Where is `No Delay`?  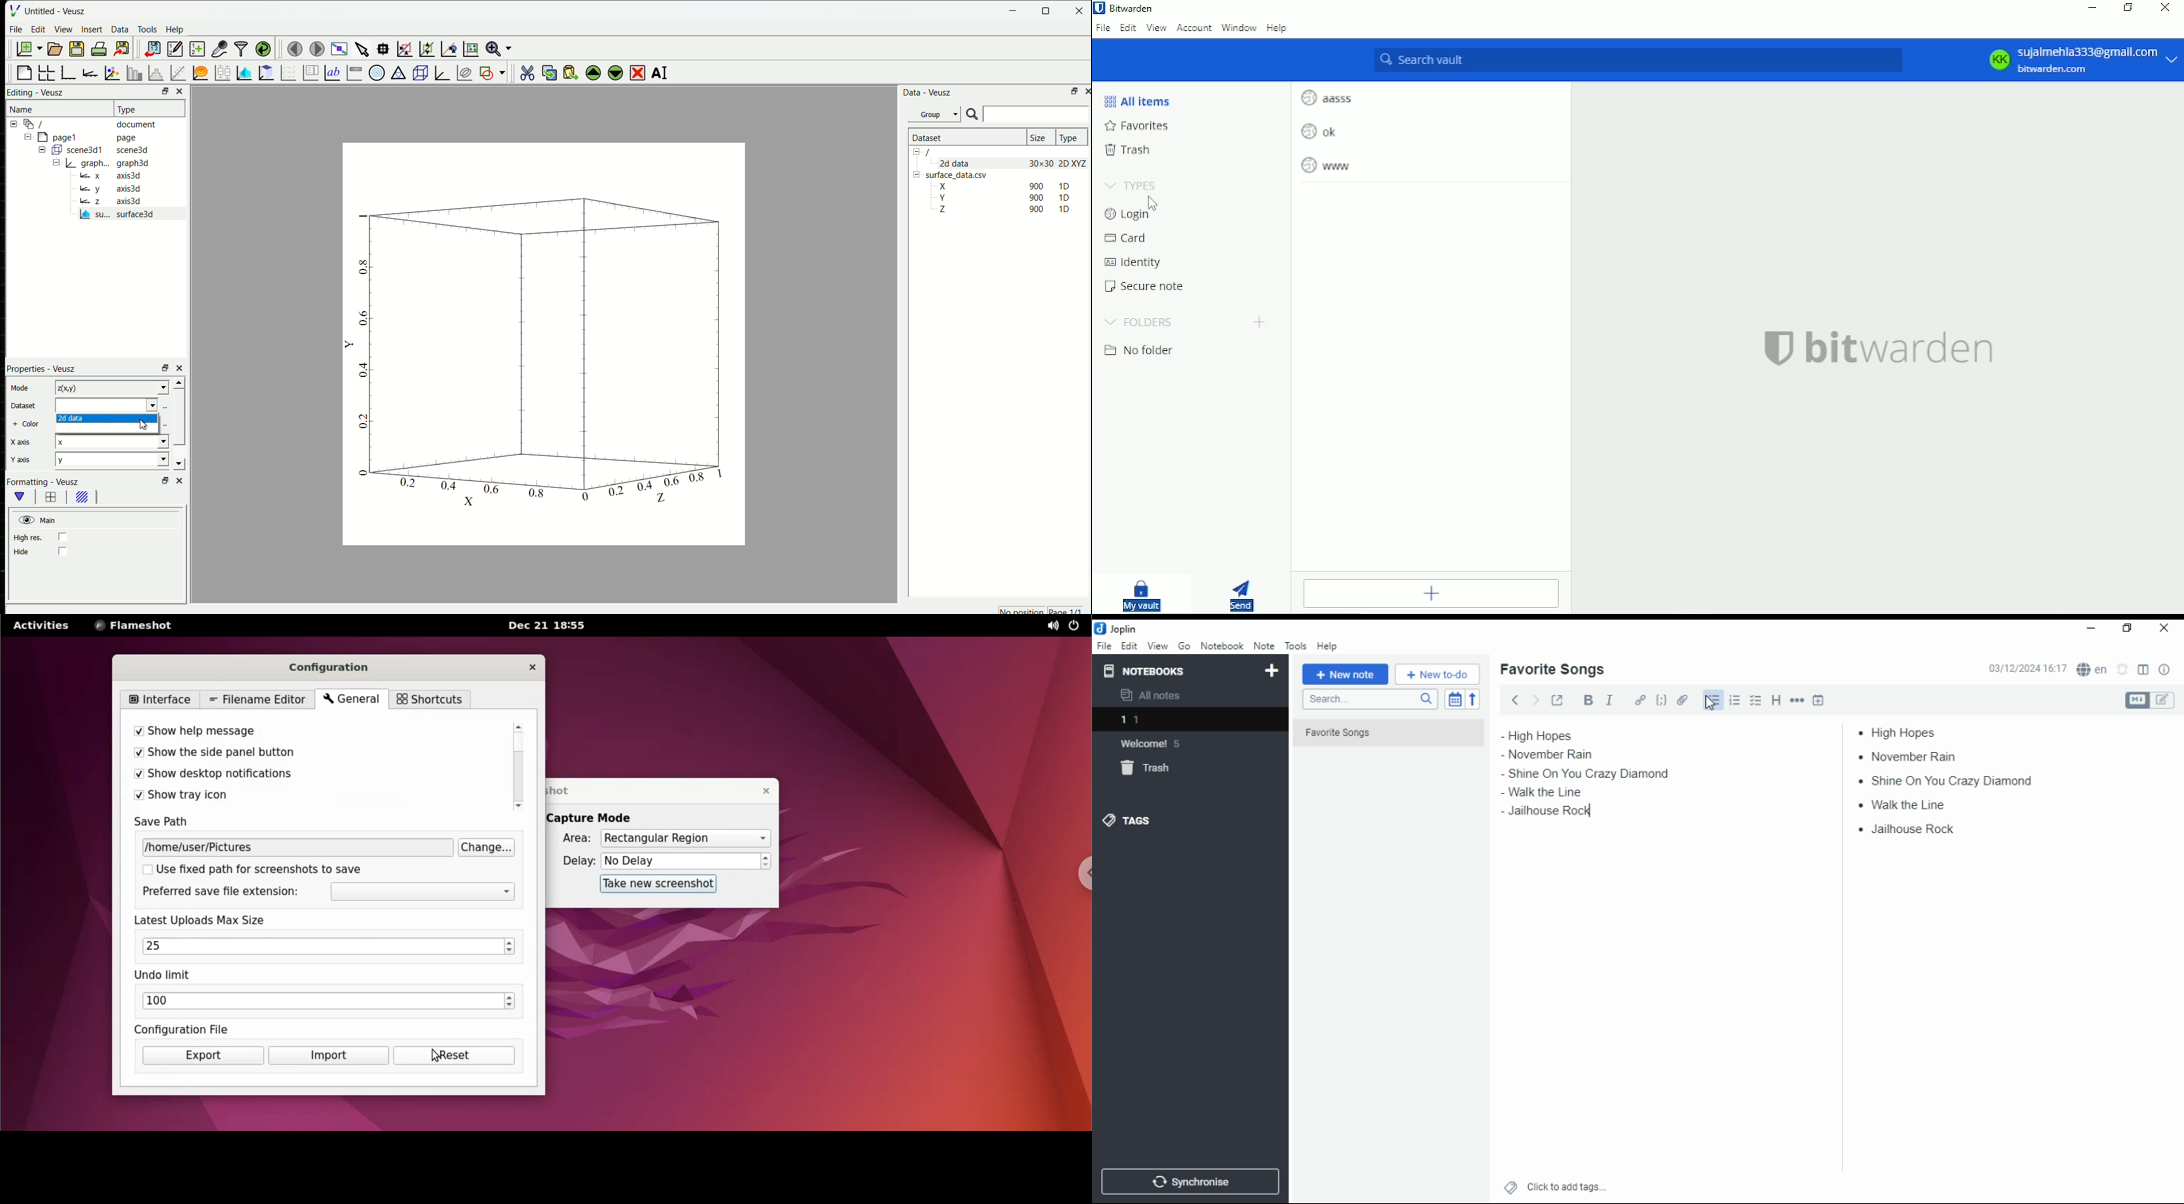
No Delay is located at coordinates (680, 862).